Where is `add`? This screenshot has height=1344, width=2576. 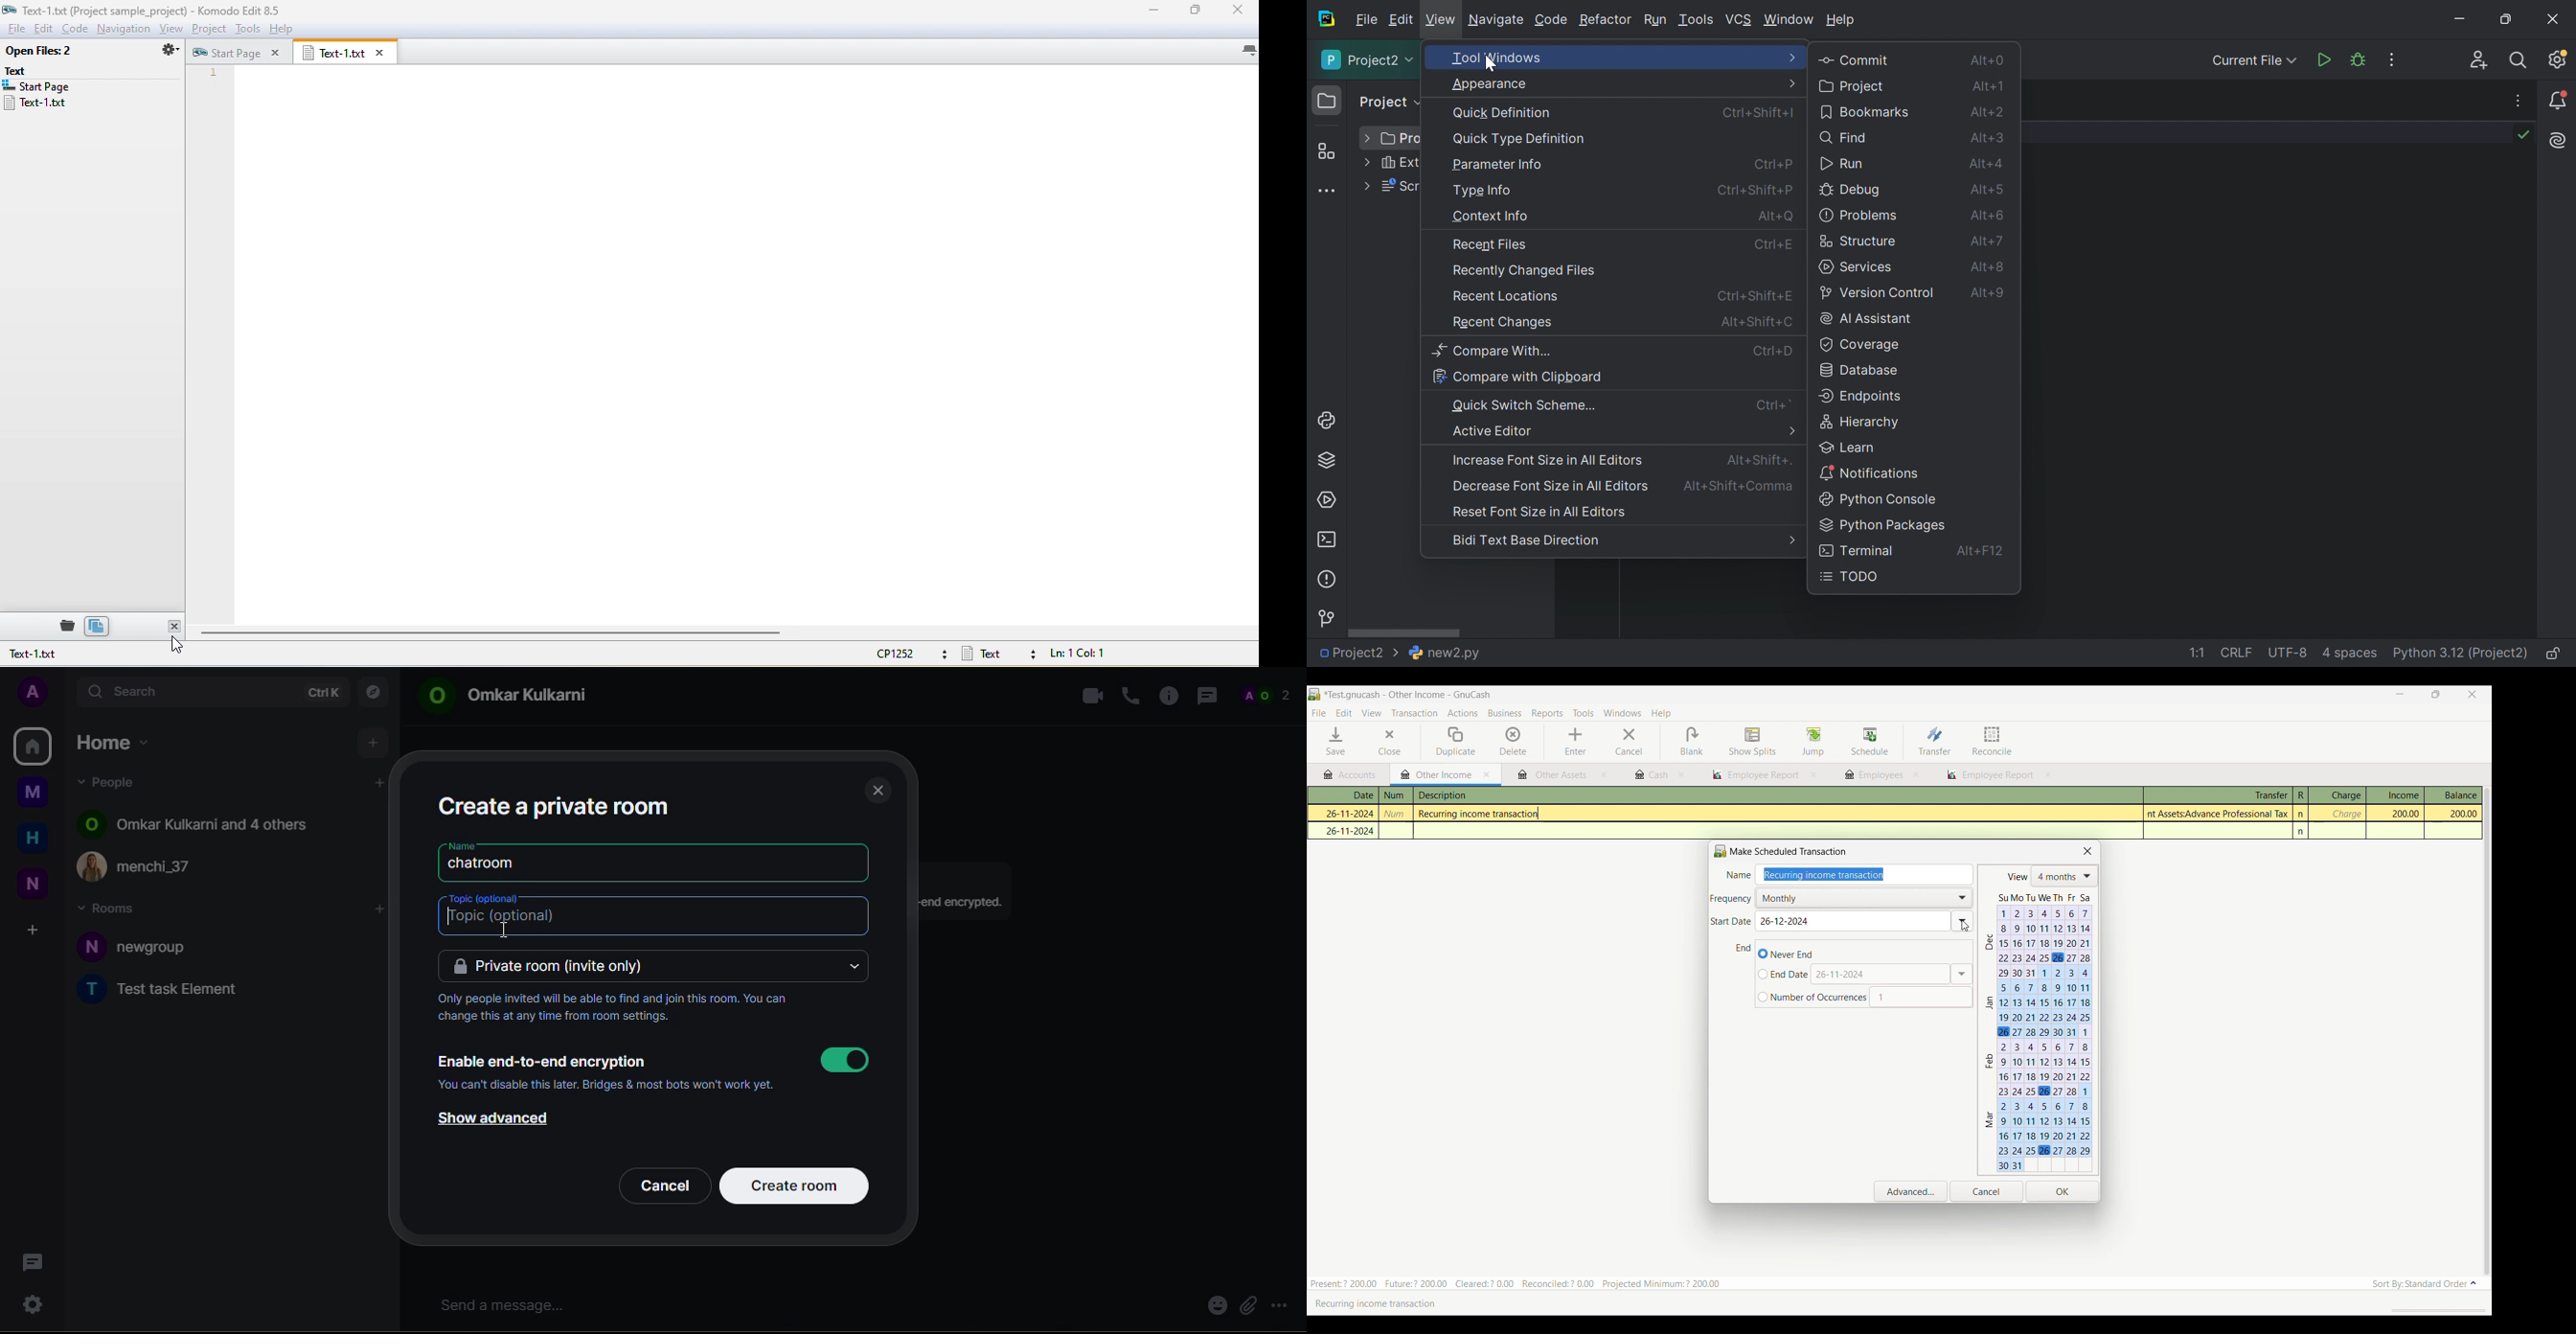 add is located at coordinates (373, 742).